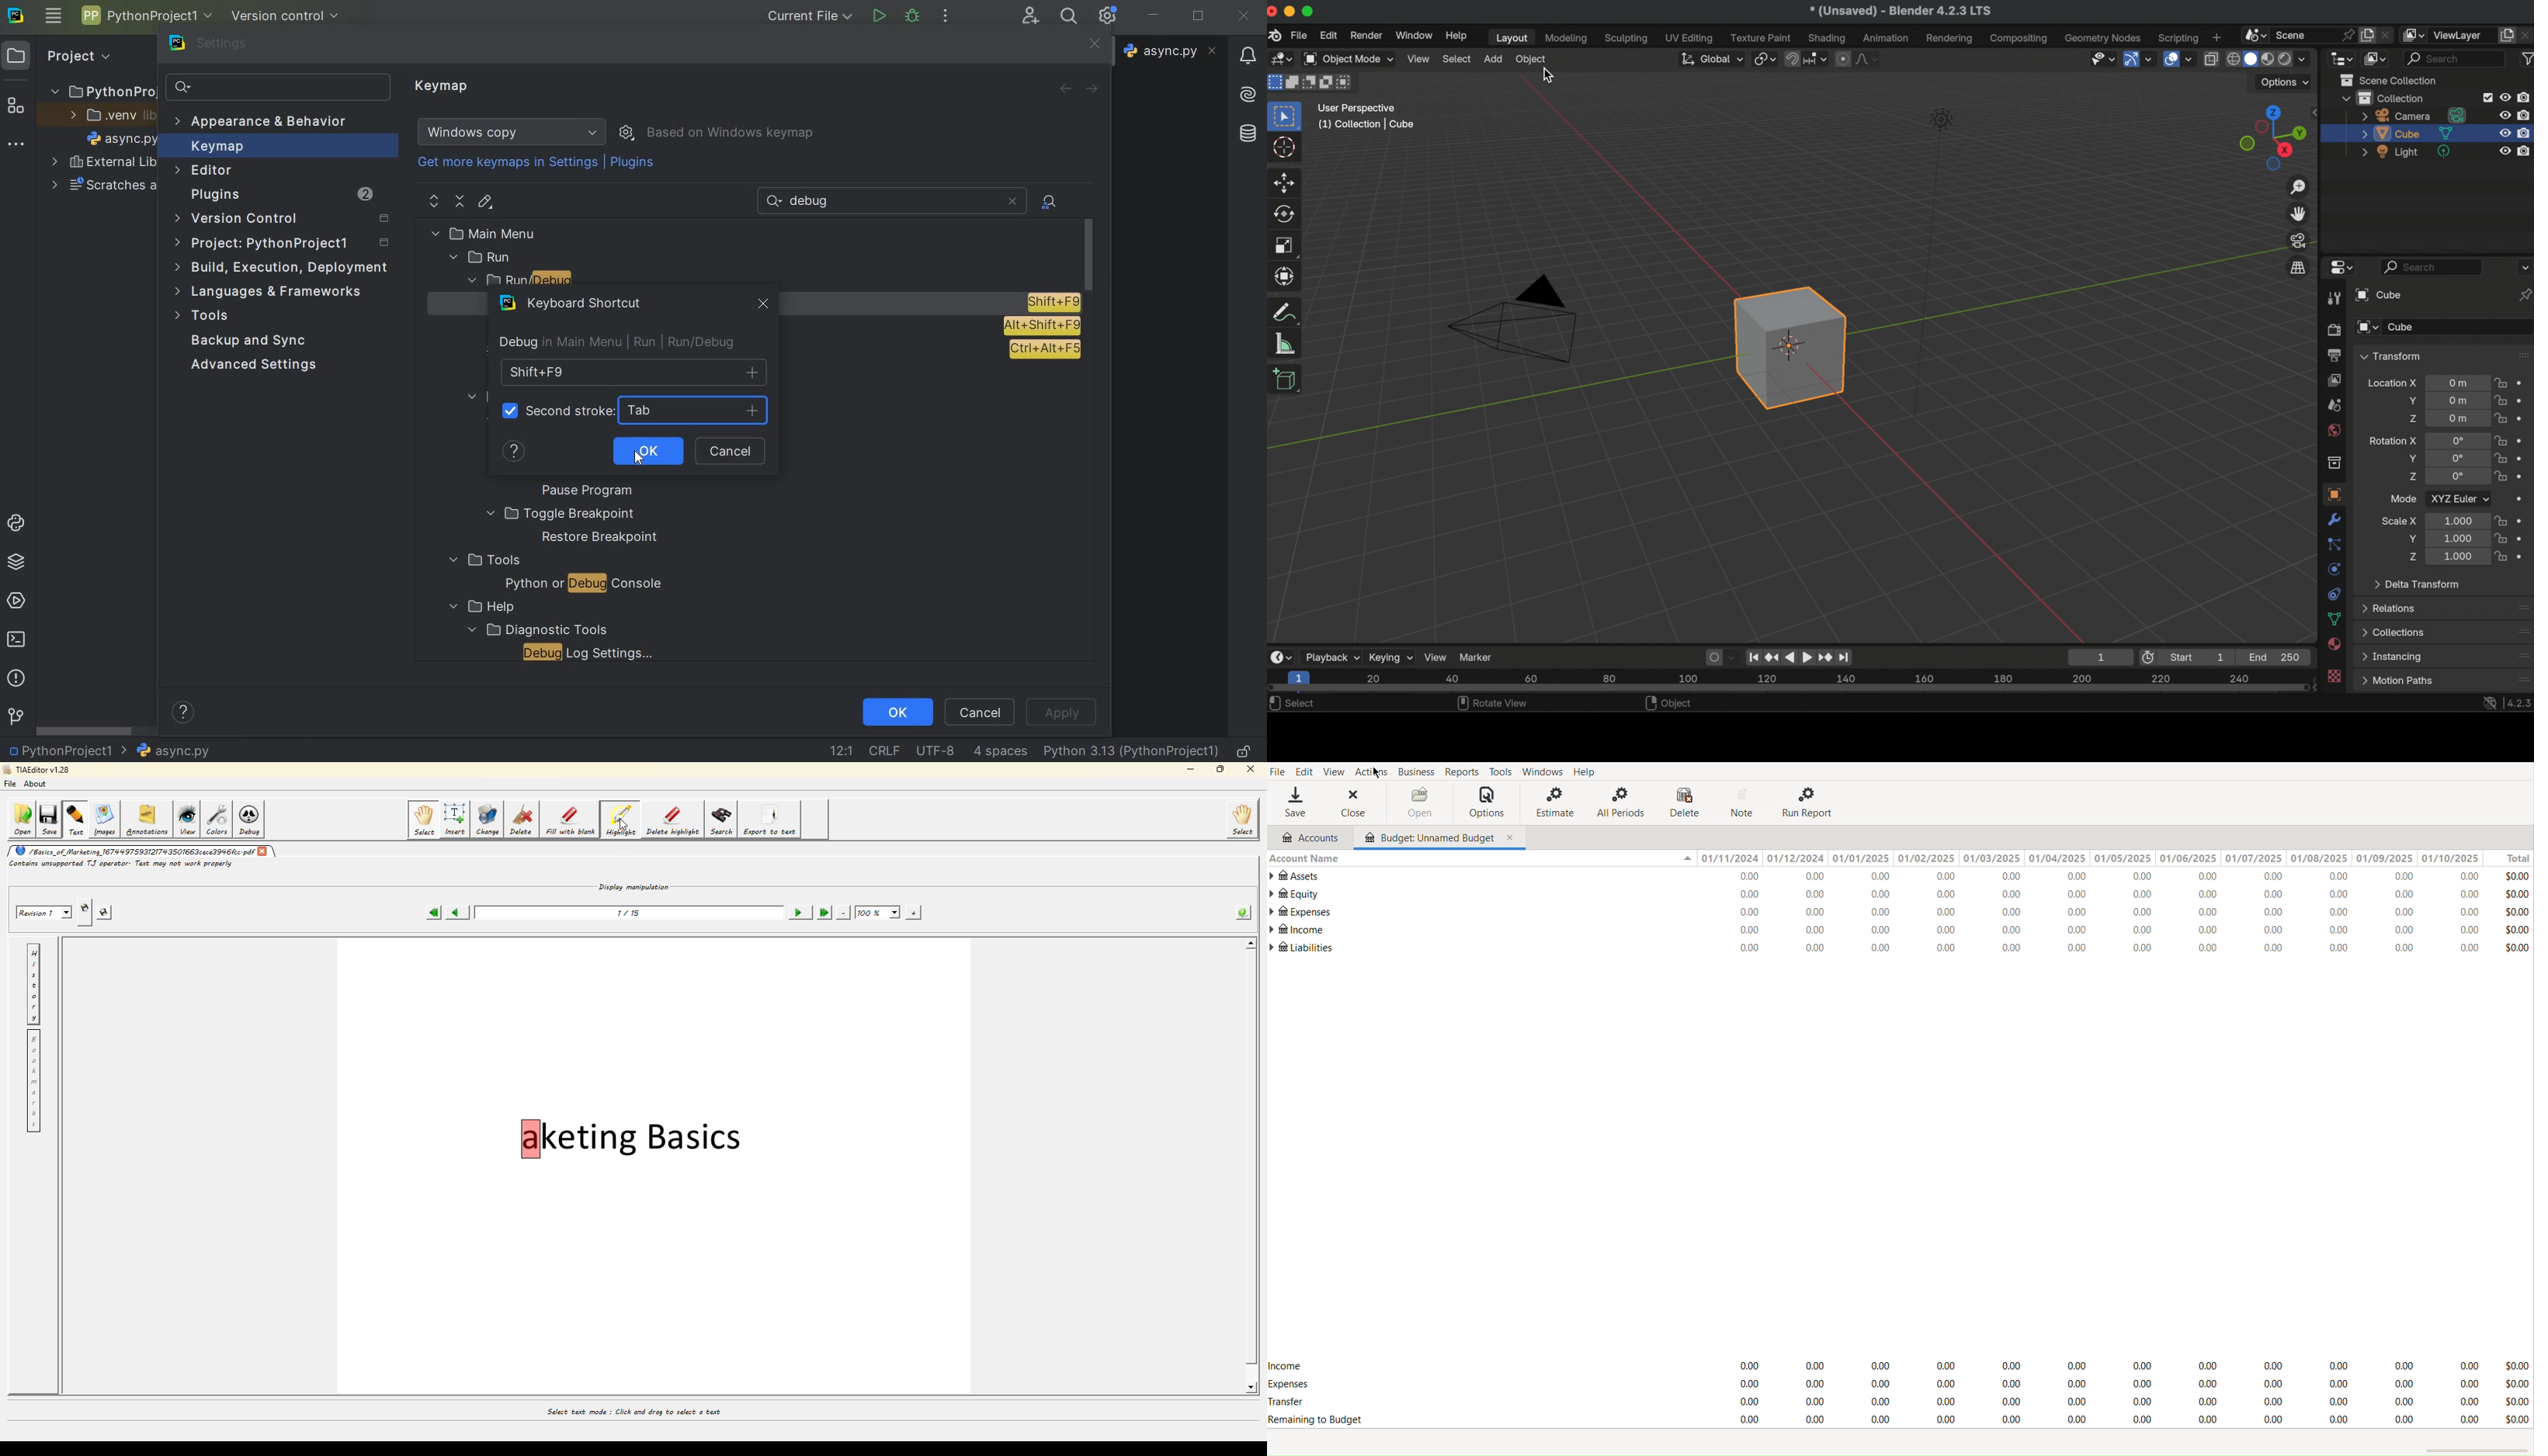  Describe the element at coordinates (53, 16) in the screenshot. I see `main menu` at that location.